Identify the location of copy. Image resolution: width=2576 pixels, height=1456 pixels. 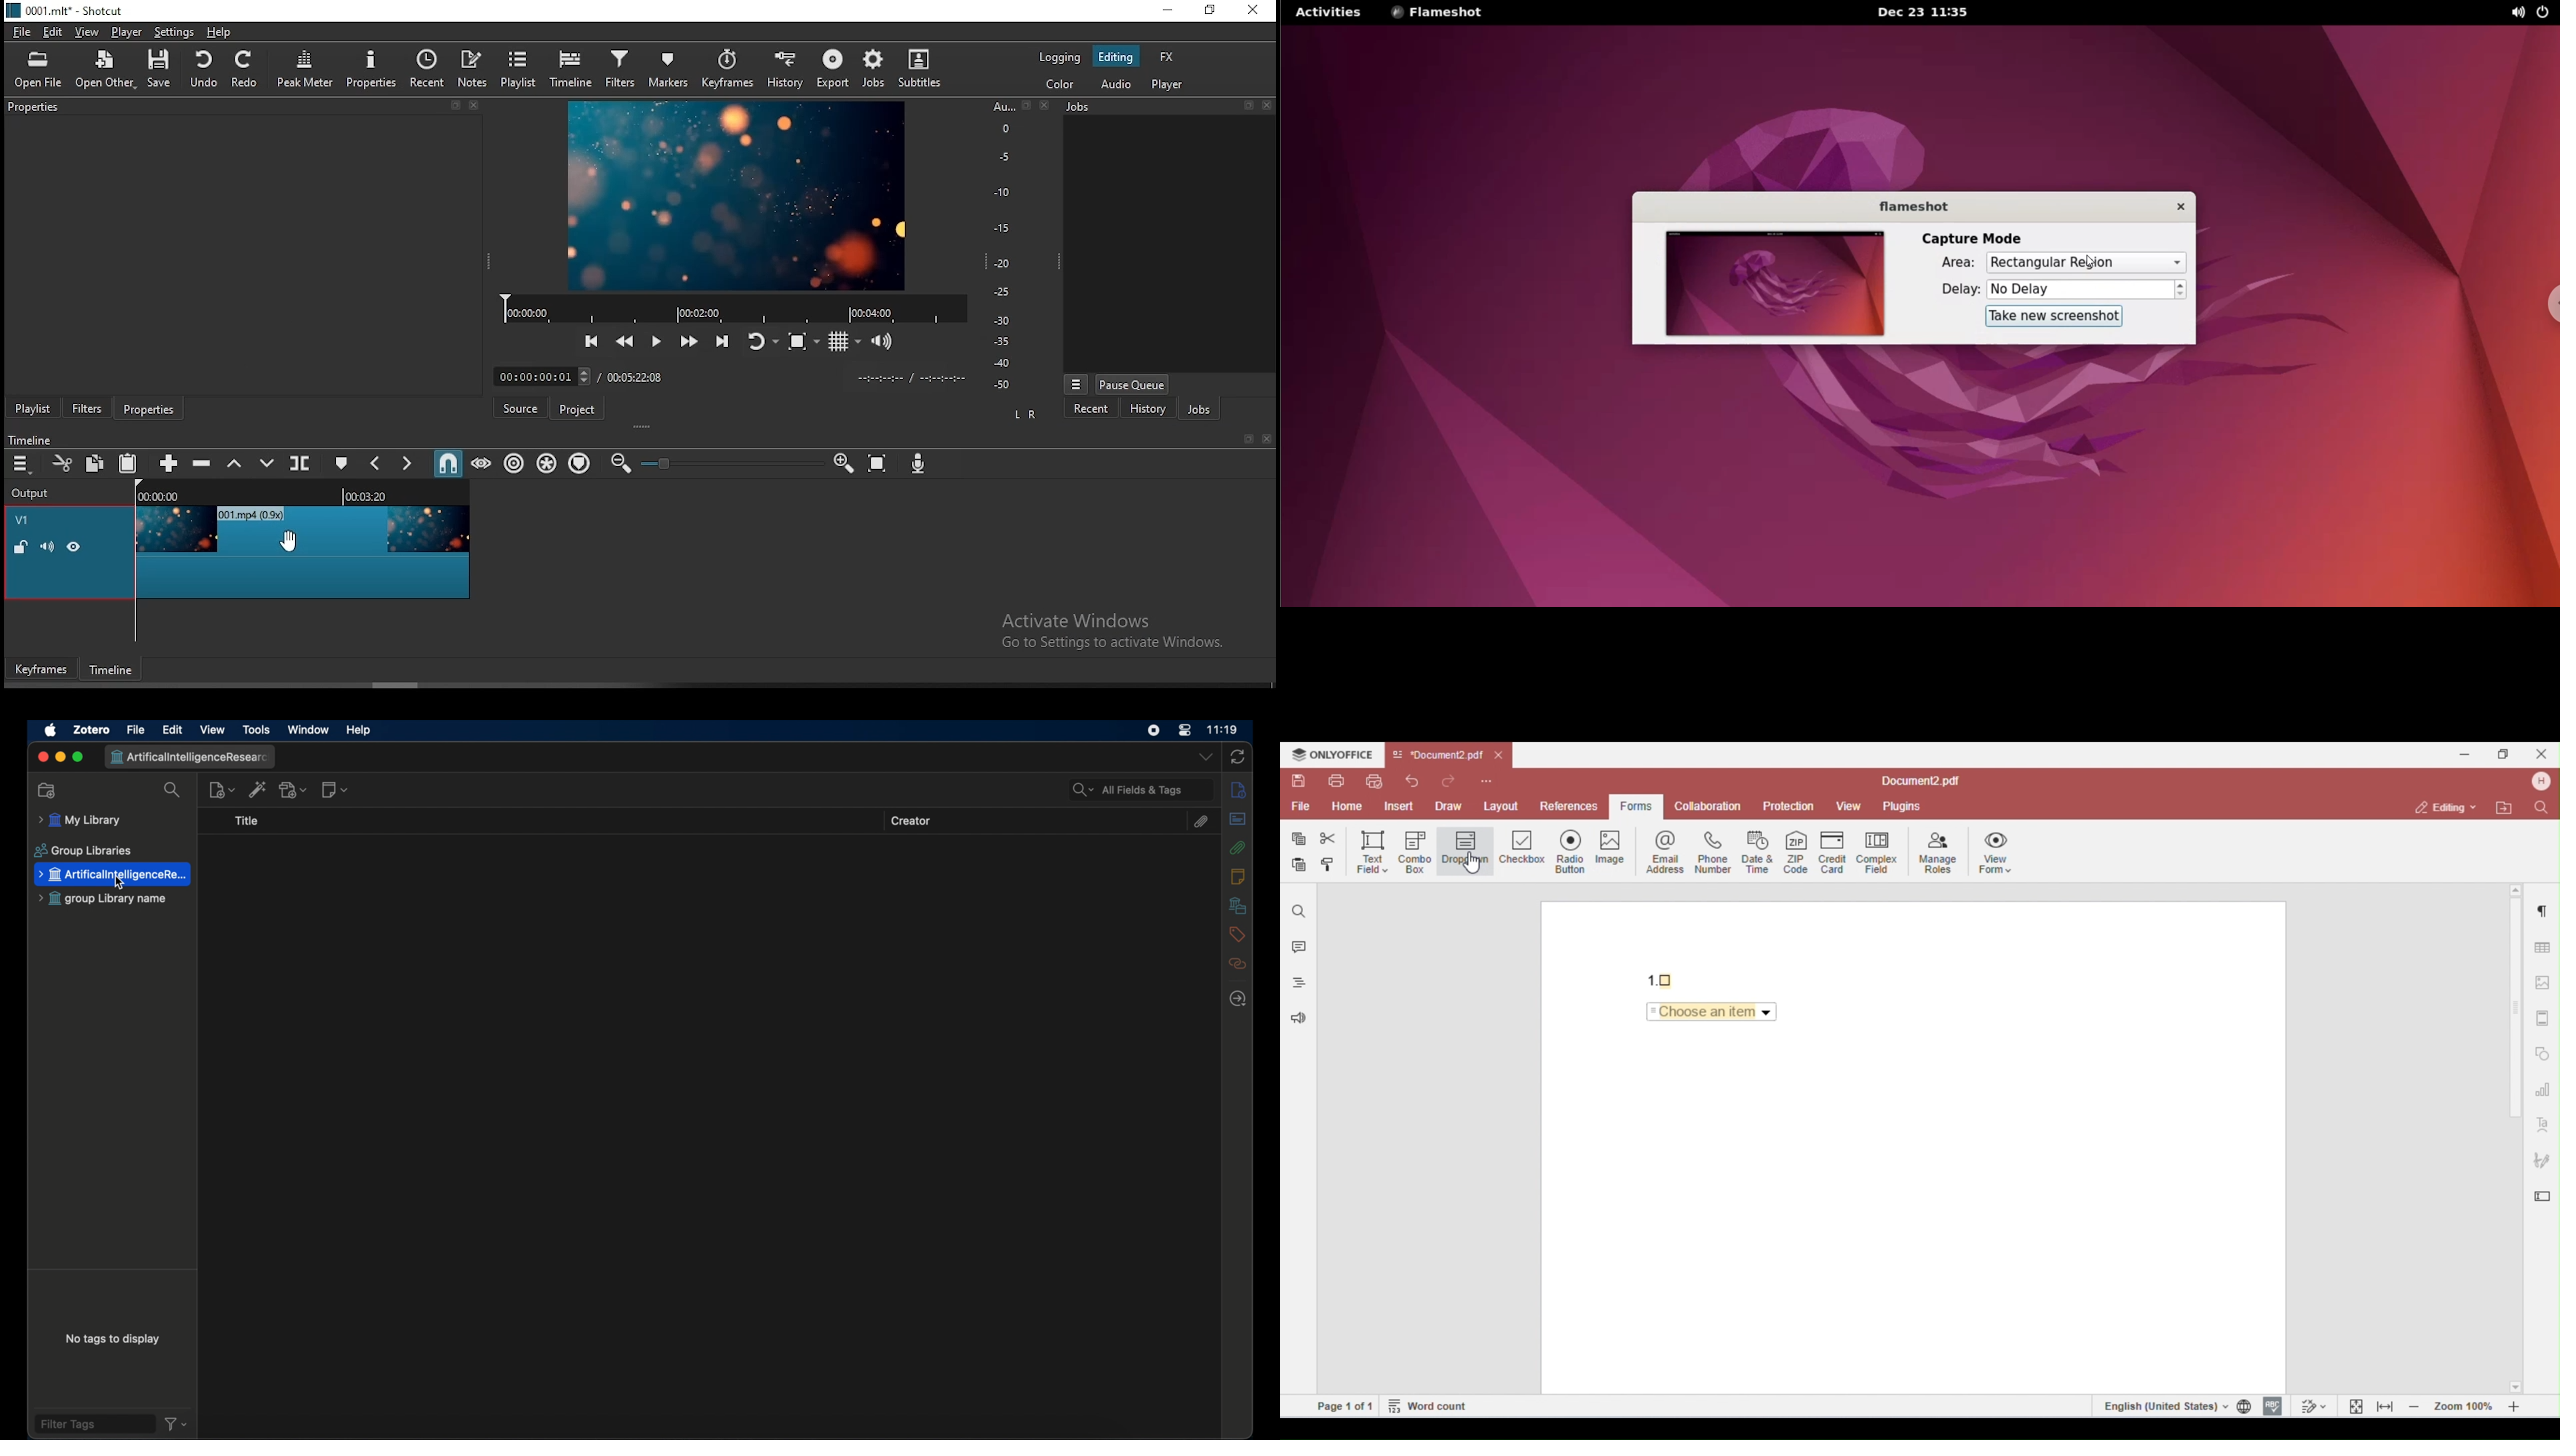
(95, 465).